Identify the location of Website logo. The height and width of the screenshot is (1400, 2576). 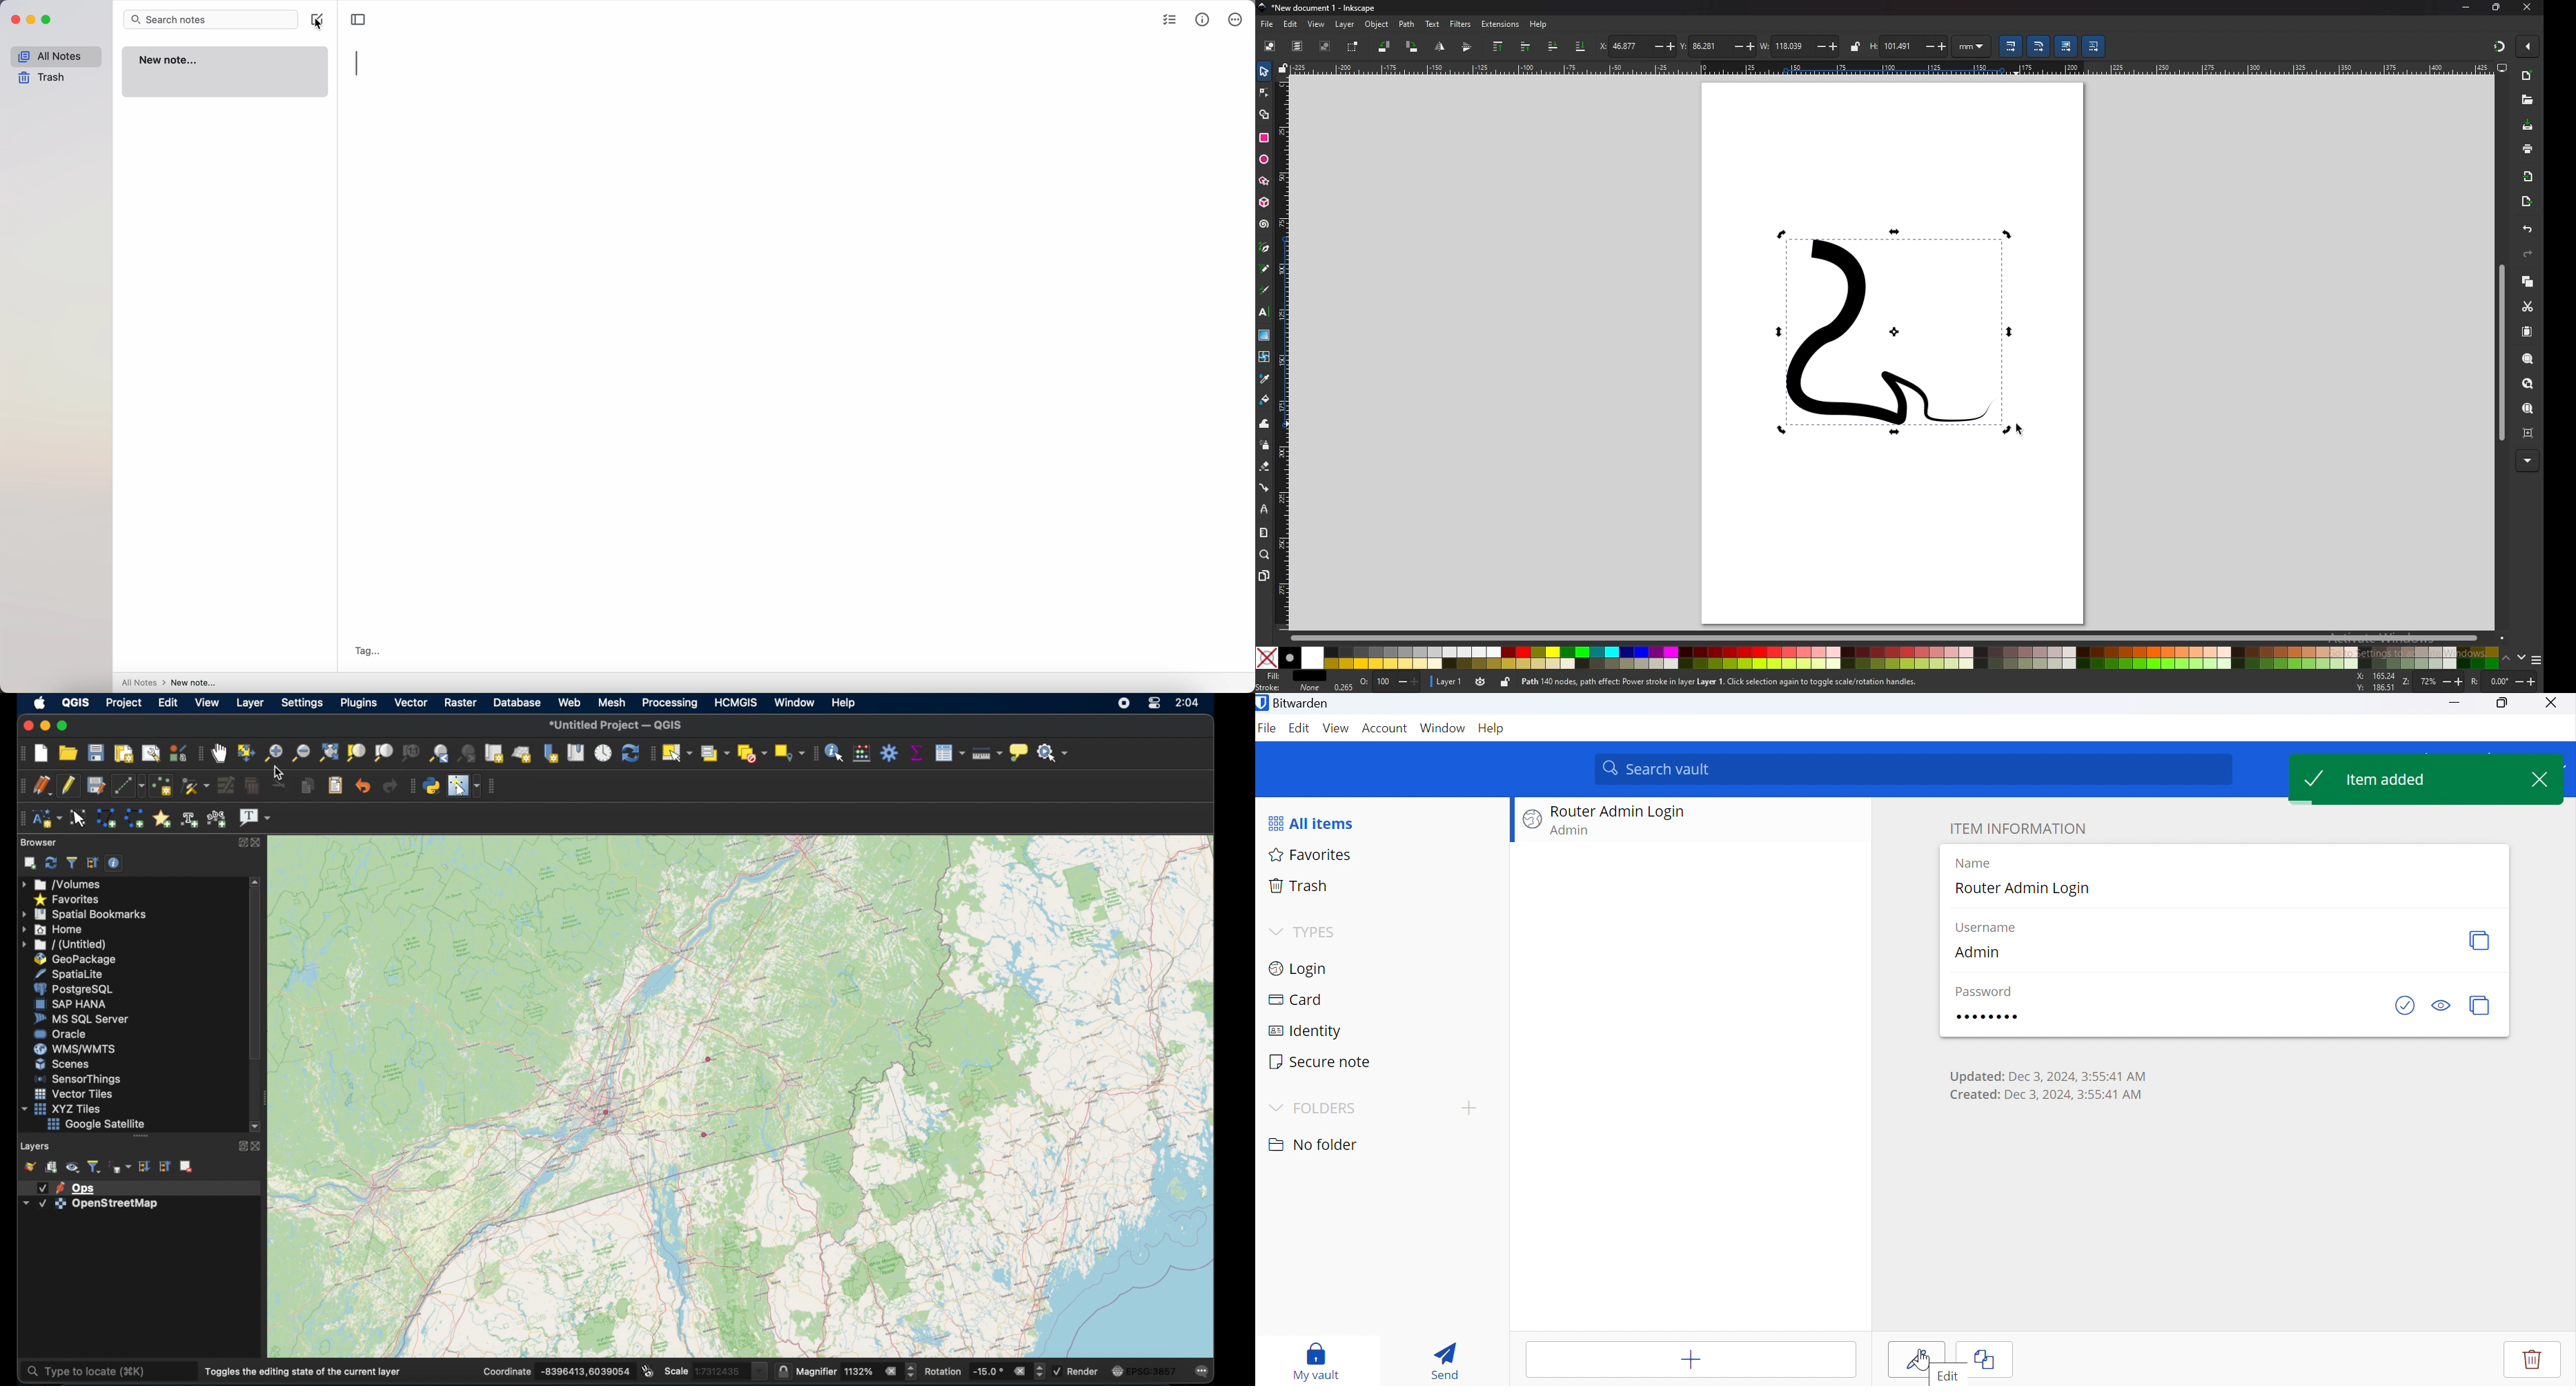
(1528, 820).